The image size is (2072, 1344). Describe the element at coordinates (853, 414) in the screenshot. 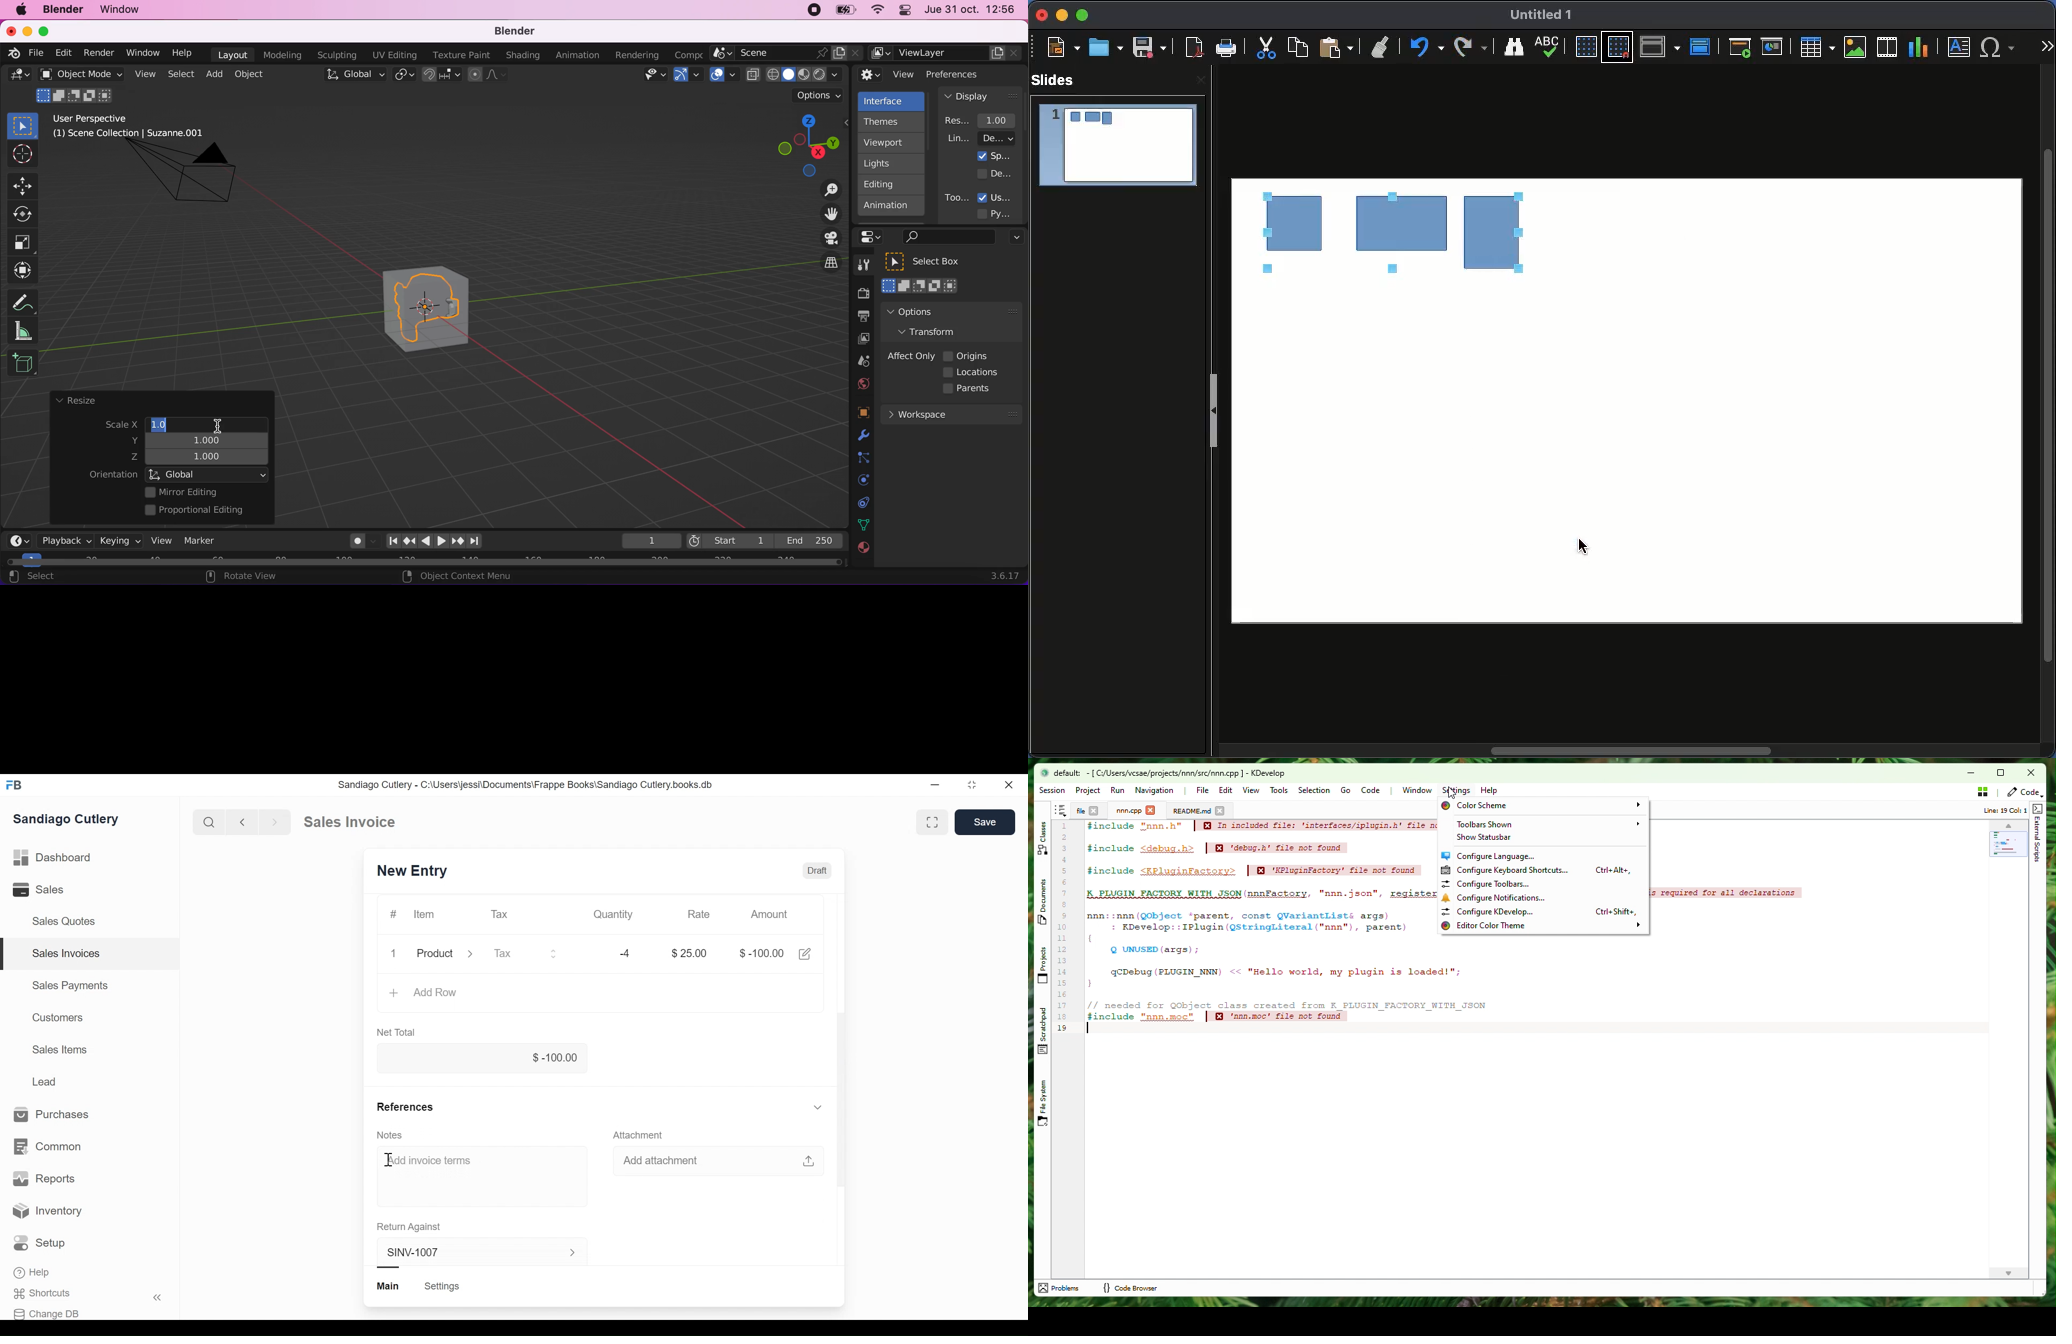

I see `objects` at that location.